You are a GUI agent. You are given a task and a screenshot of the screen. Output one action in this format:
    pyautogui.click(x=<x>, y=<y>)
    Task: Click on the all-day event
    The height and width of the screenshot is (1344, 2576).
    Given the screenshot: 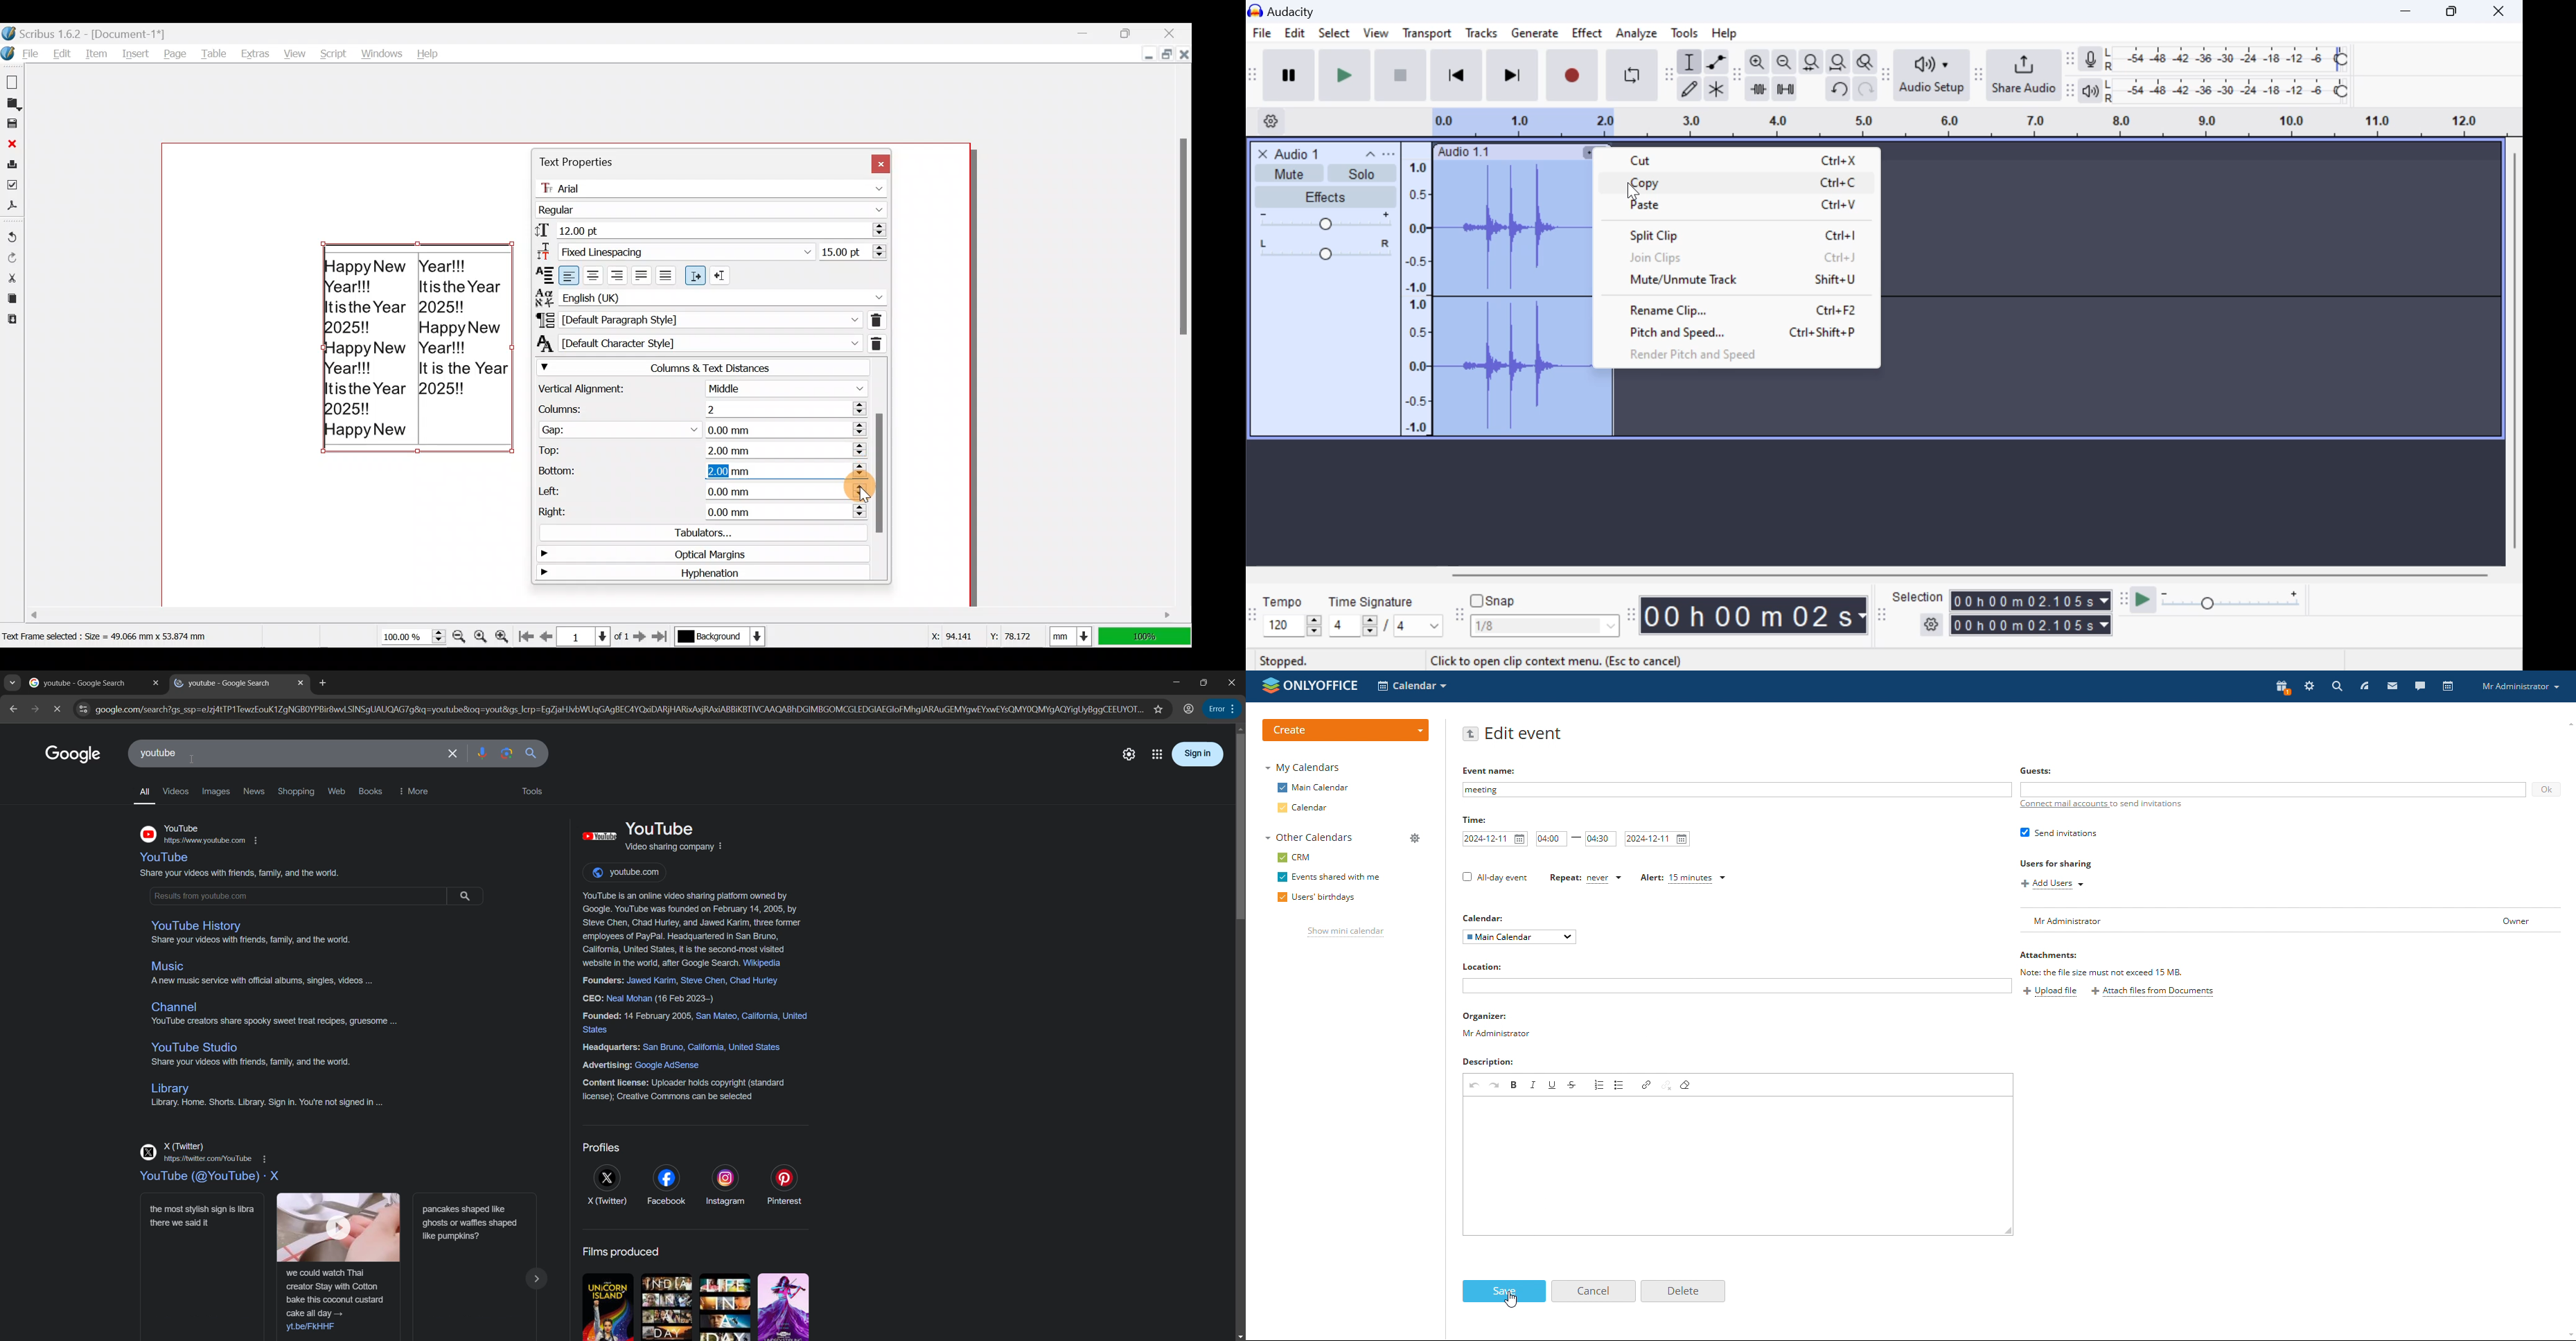 What is the action you would take?
    pyautogui.click(x=1495, y=878)
    